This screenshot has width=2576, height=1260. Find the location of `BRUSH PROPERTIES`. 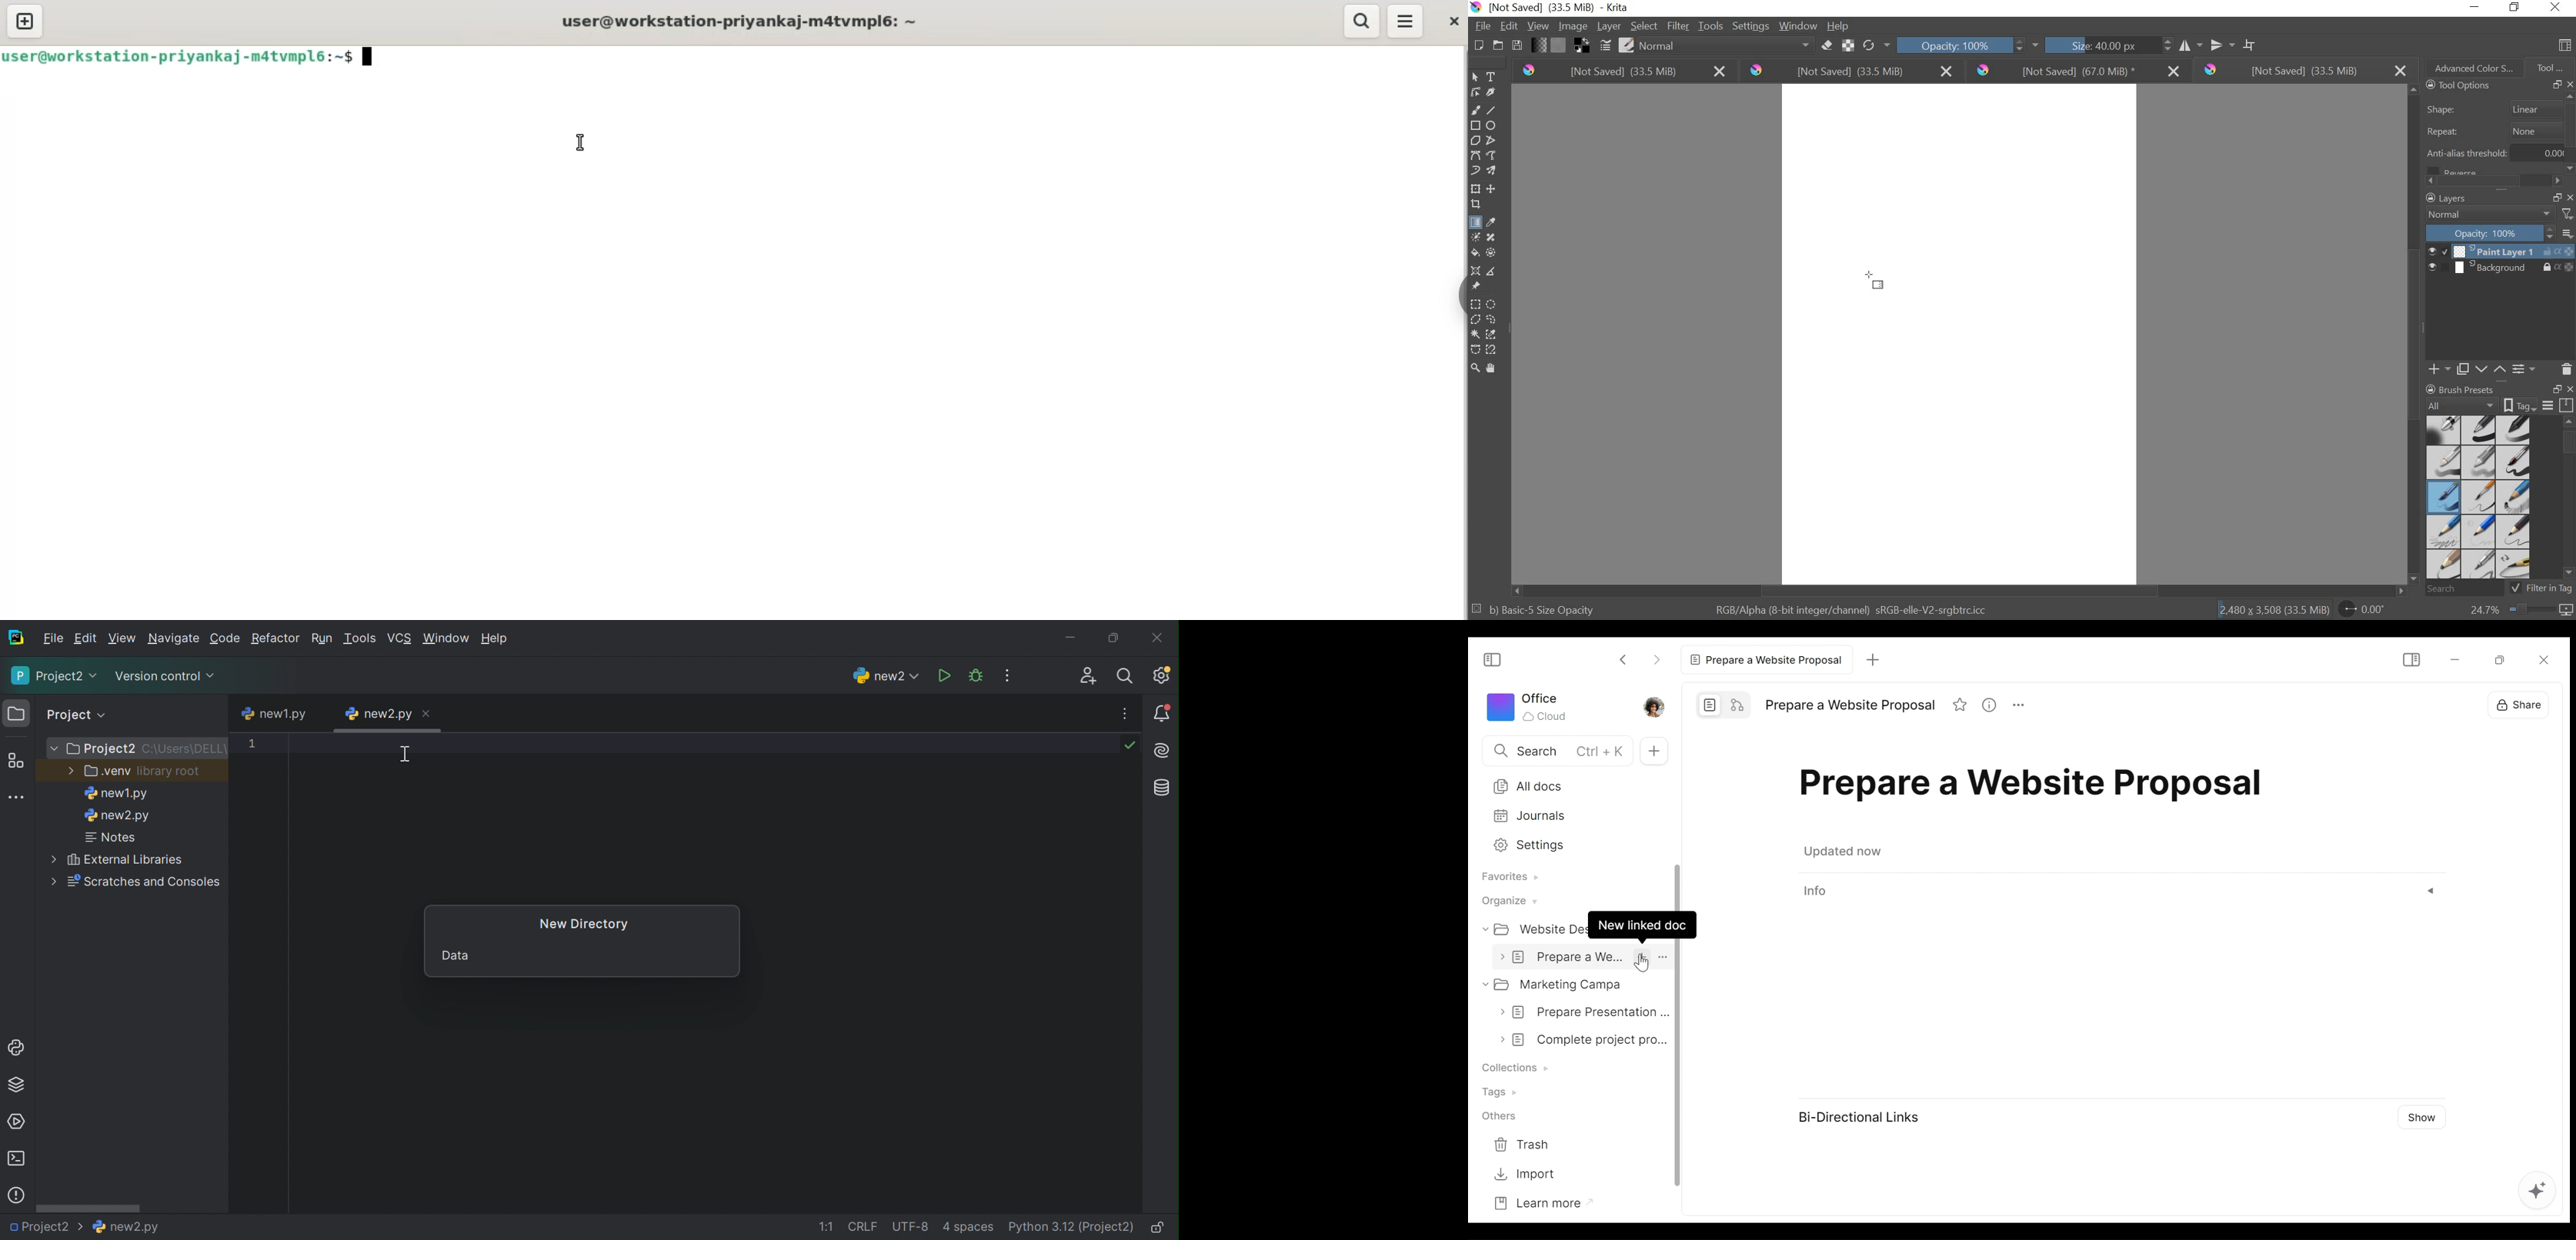

BRUSH PROPERTIES is located at coordinates (2468, 387).